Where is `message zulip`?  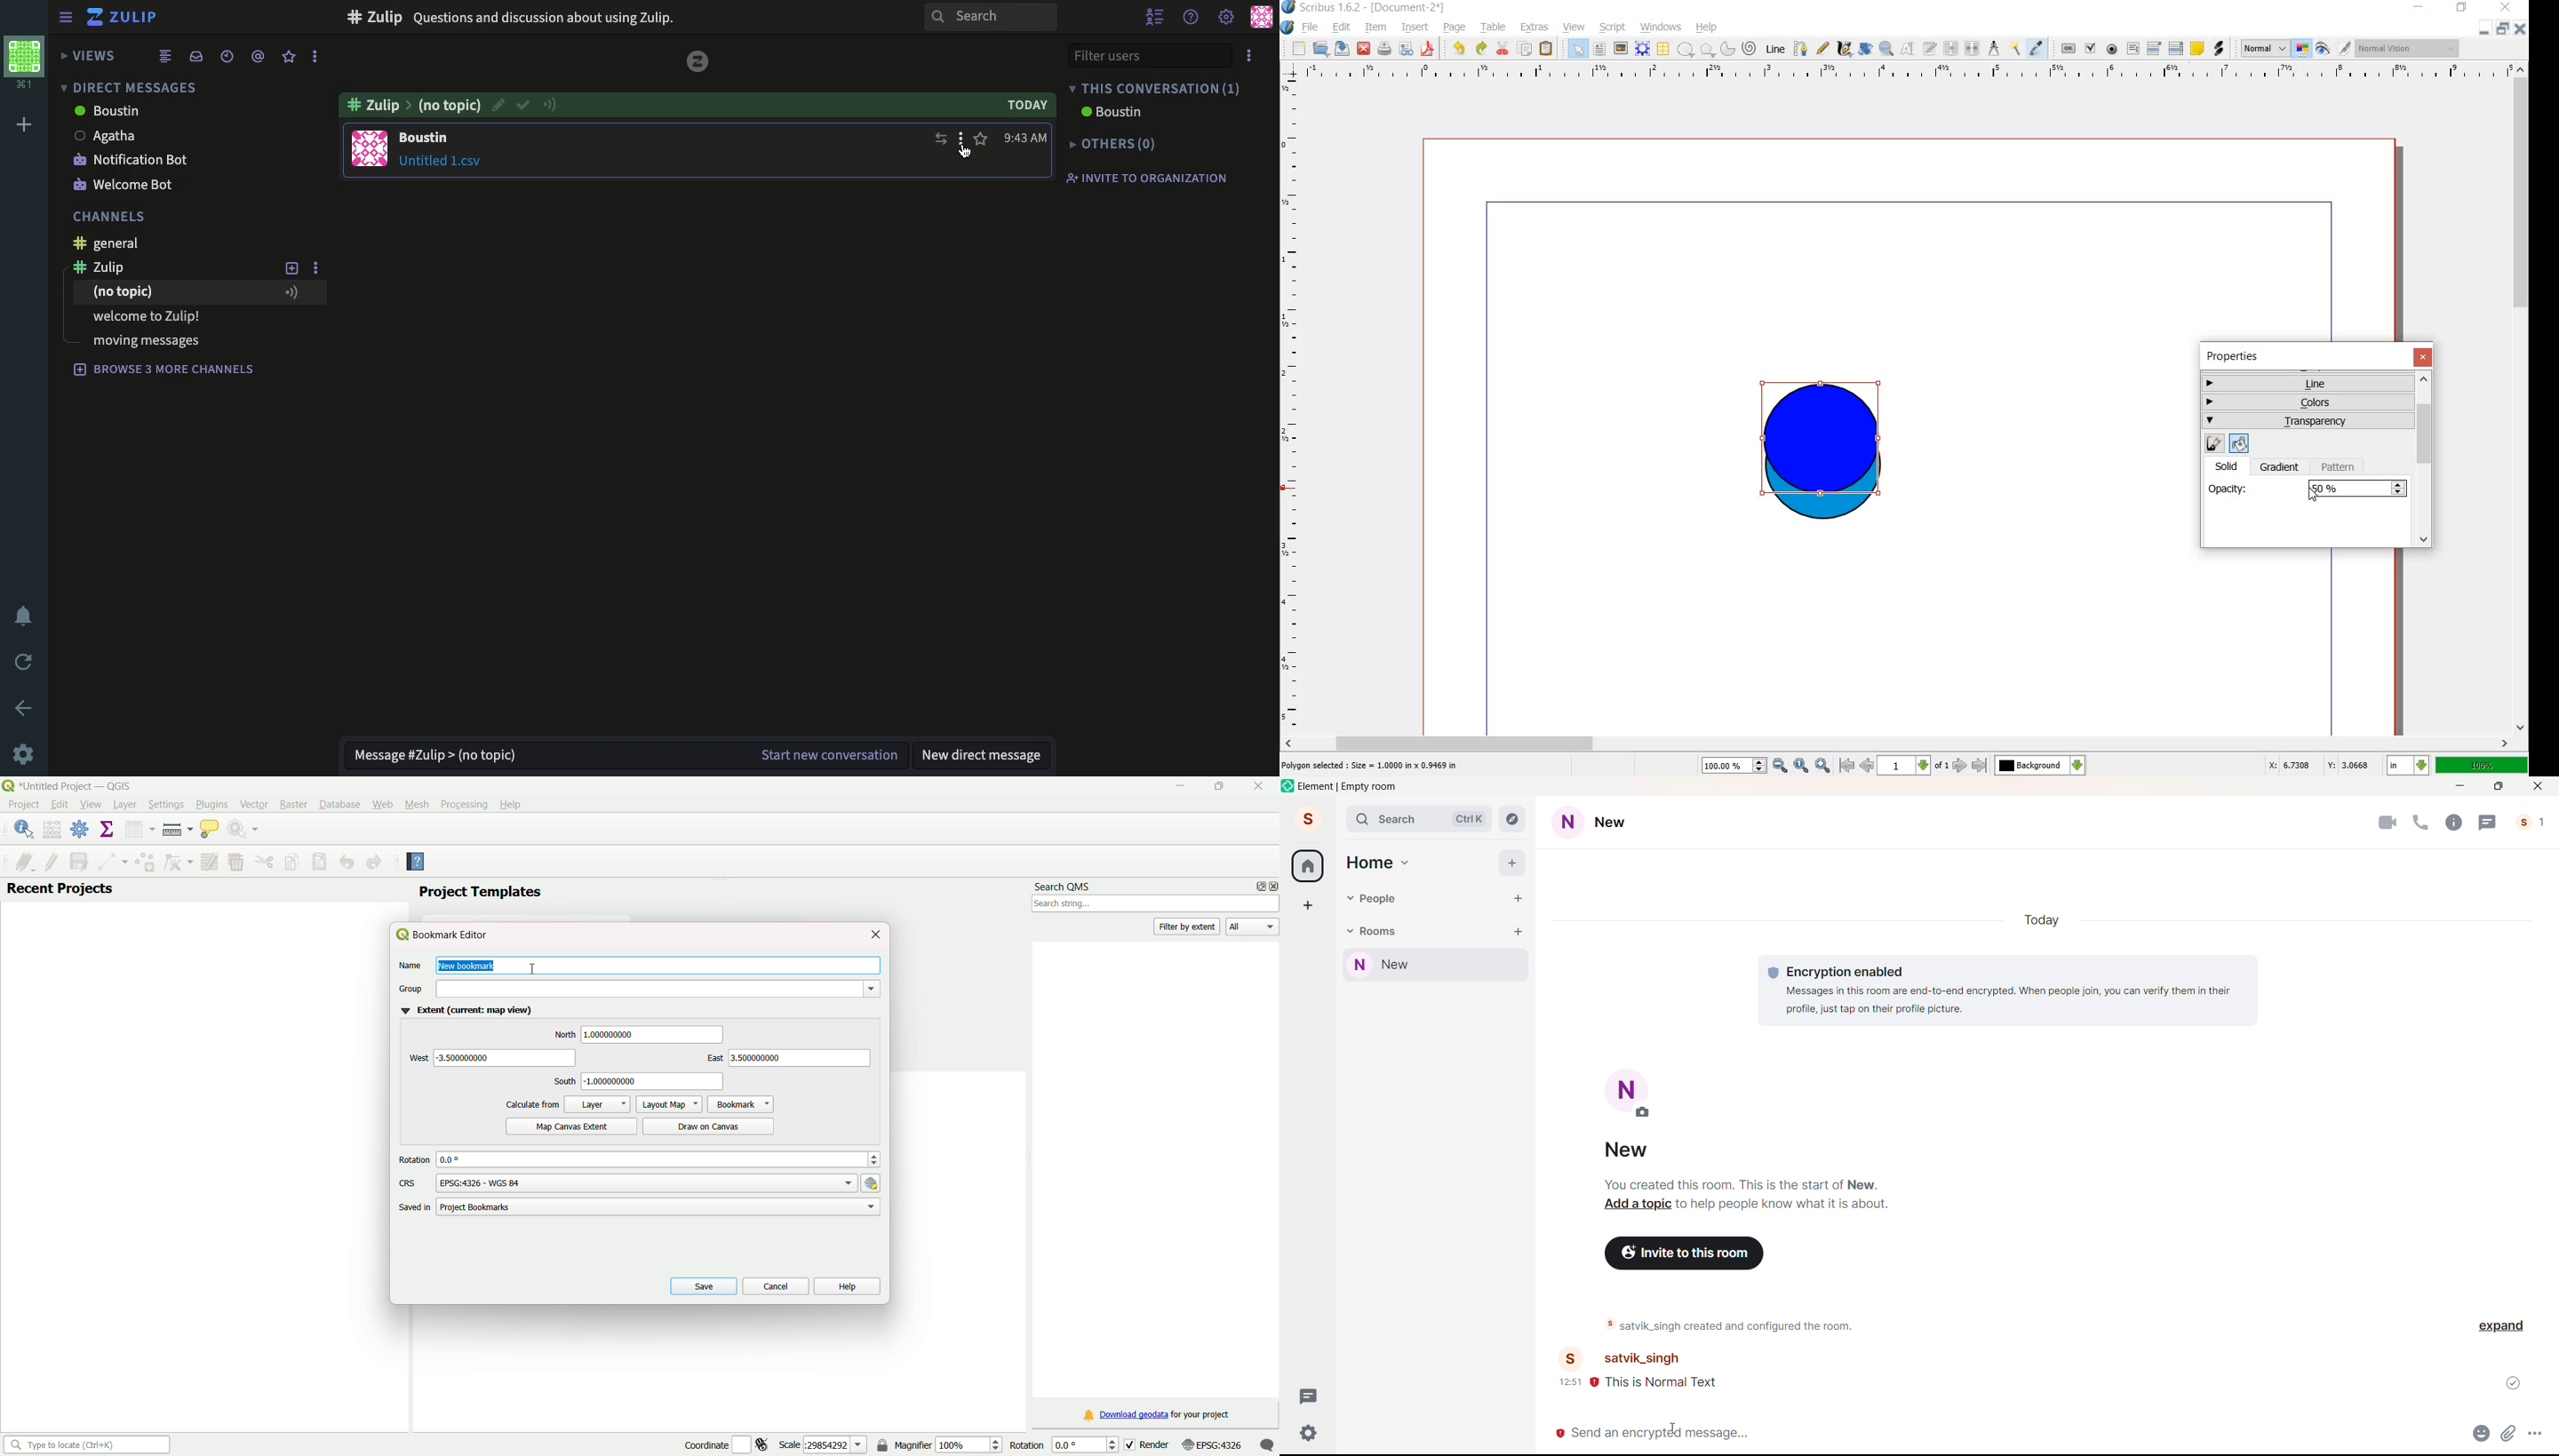
message zulip is located at coordinates (435, 749).